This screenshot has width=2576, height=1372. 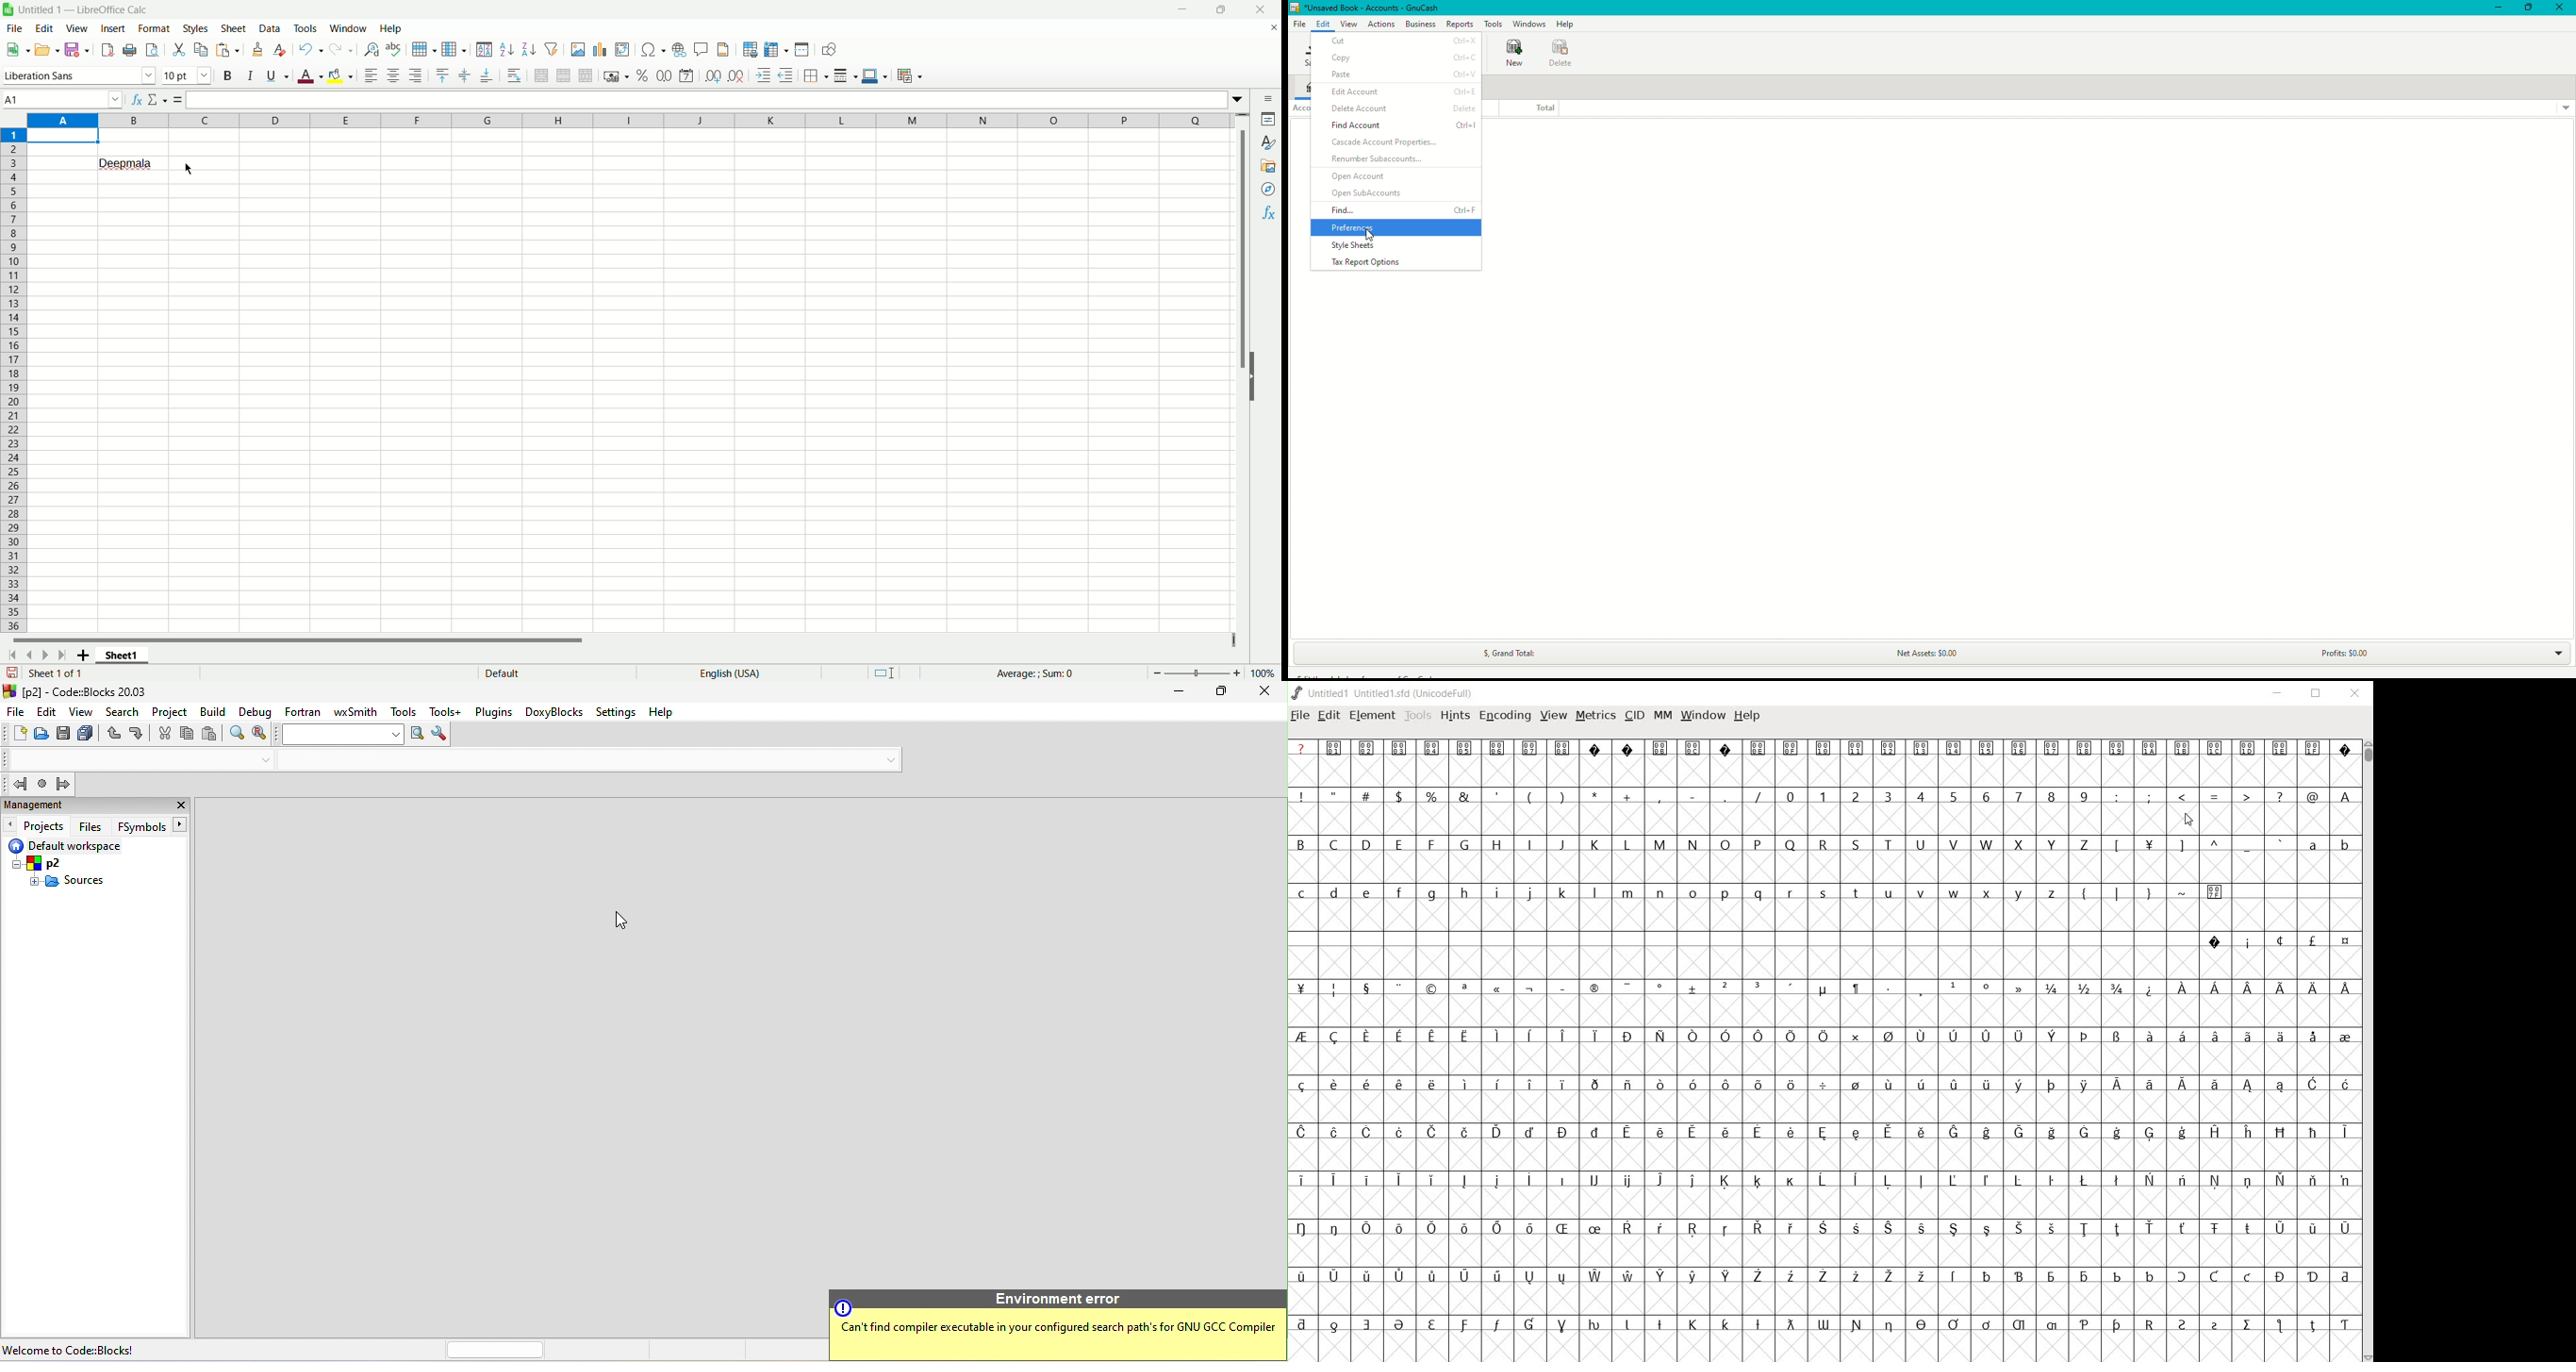 What do you see at coordinates (202, 50) in the screenshot?
I see `Copy` at bounding box center [202, 50].